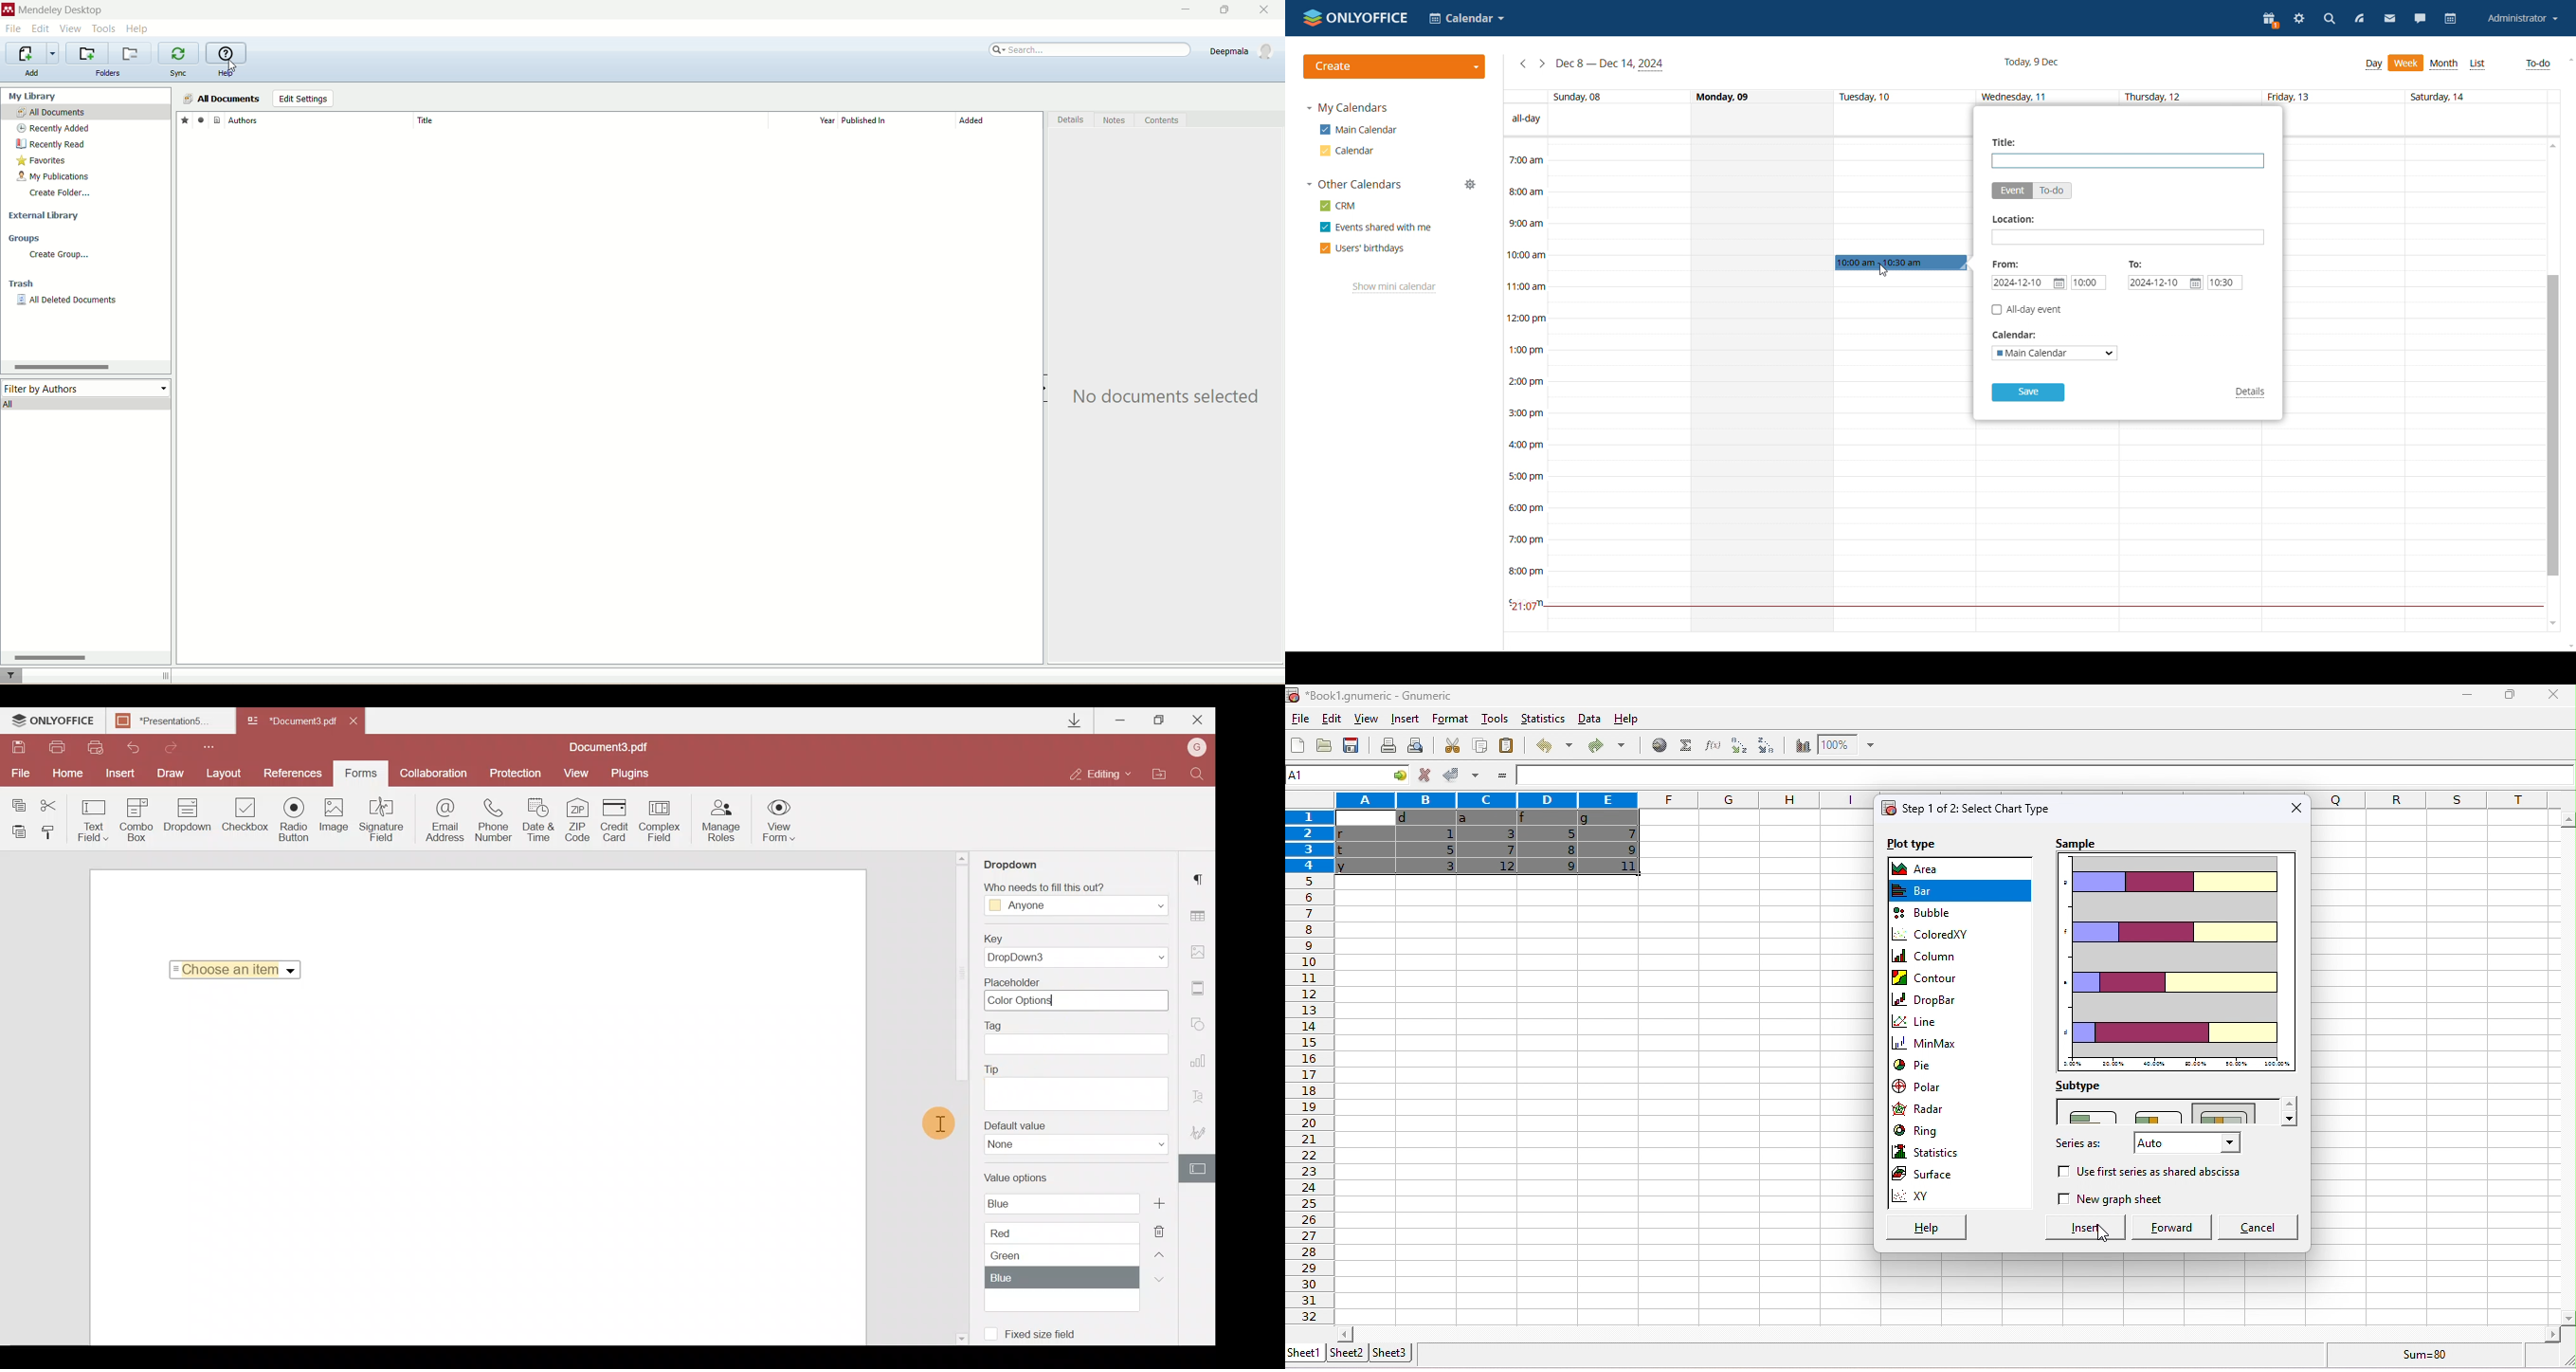 Image resolution: width=2576 pixels, height=1372 pixels. I want to click on insert, so click(1404, 719).